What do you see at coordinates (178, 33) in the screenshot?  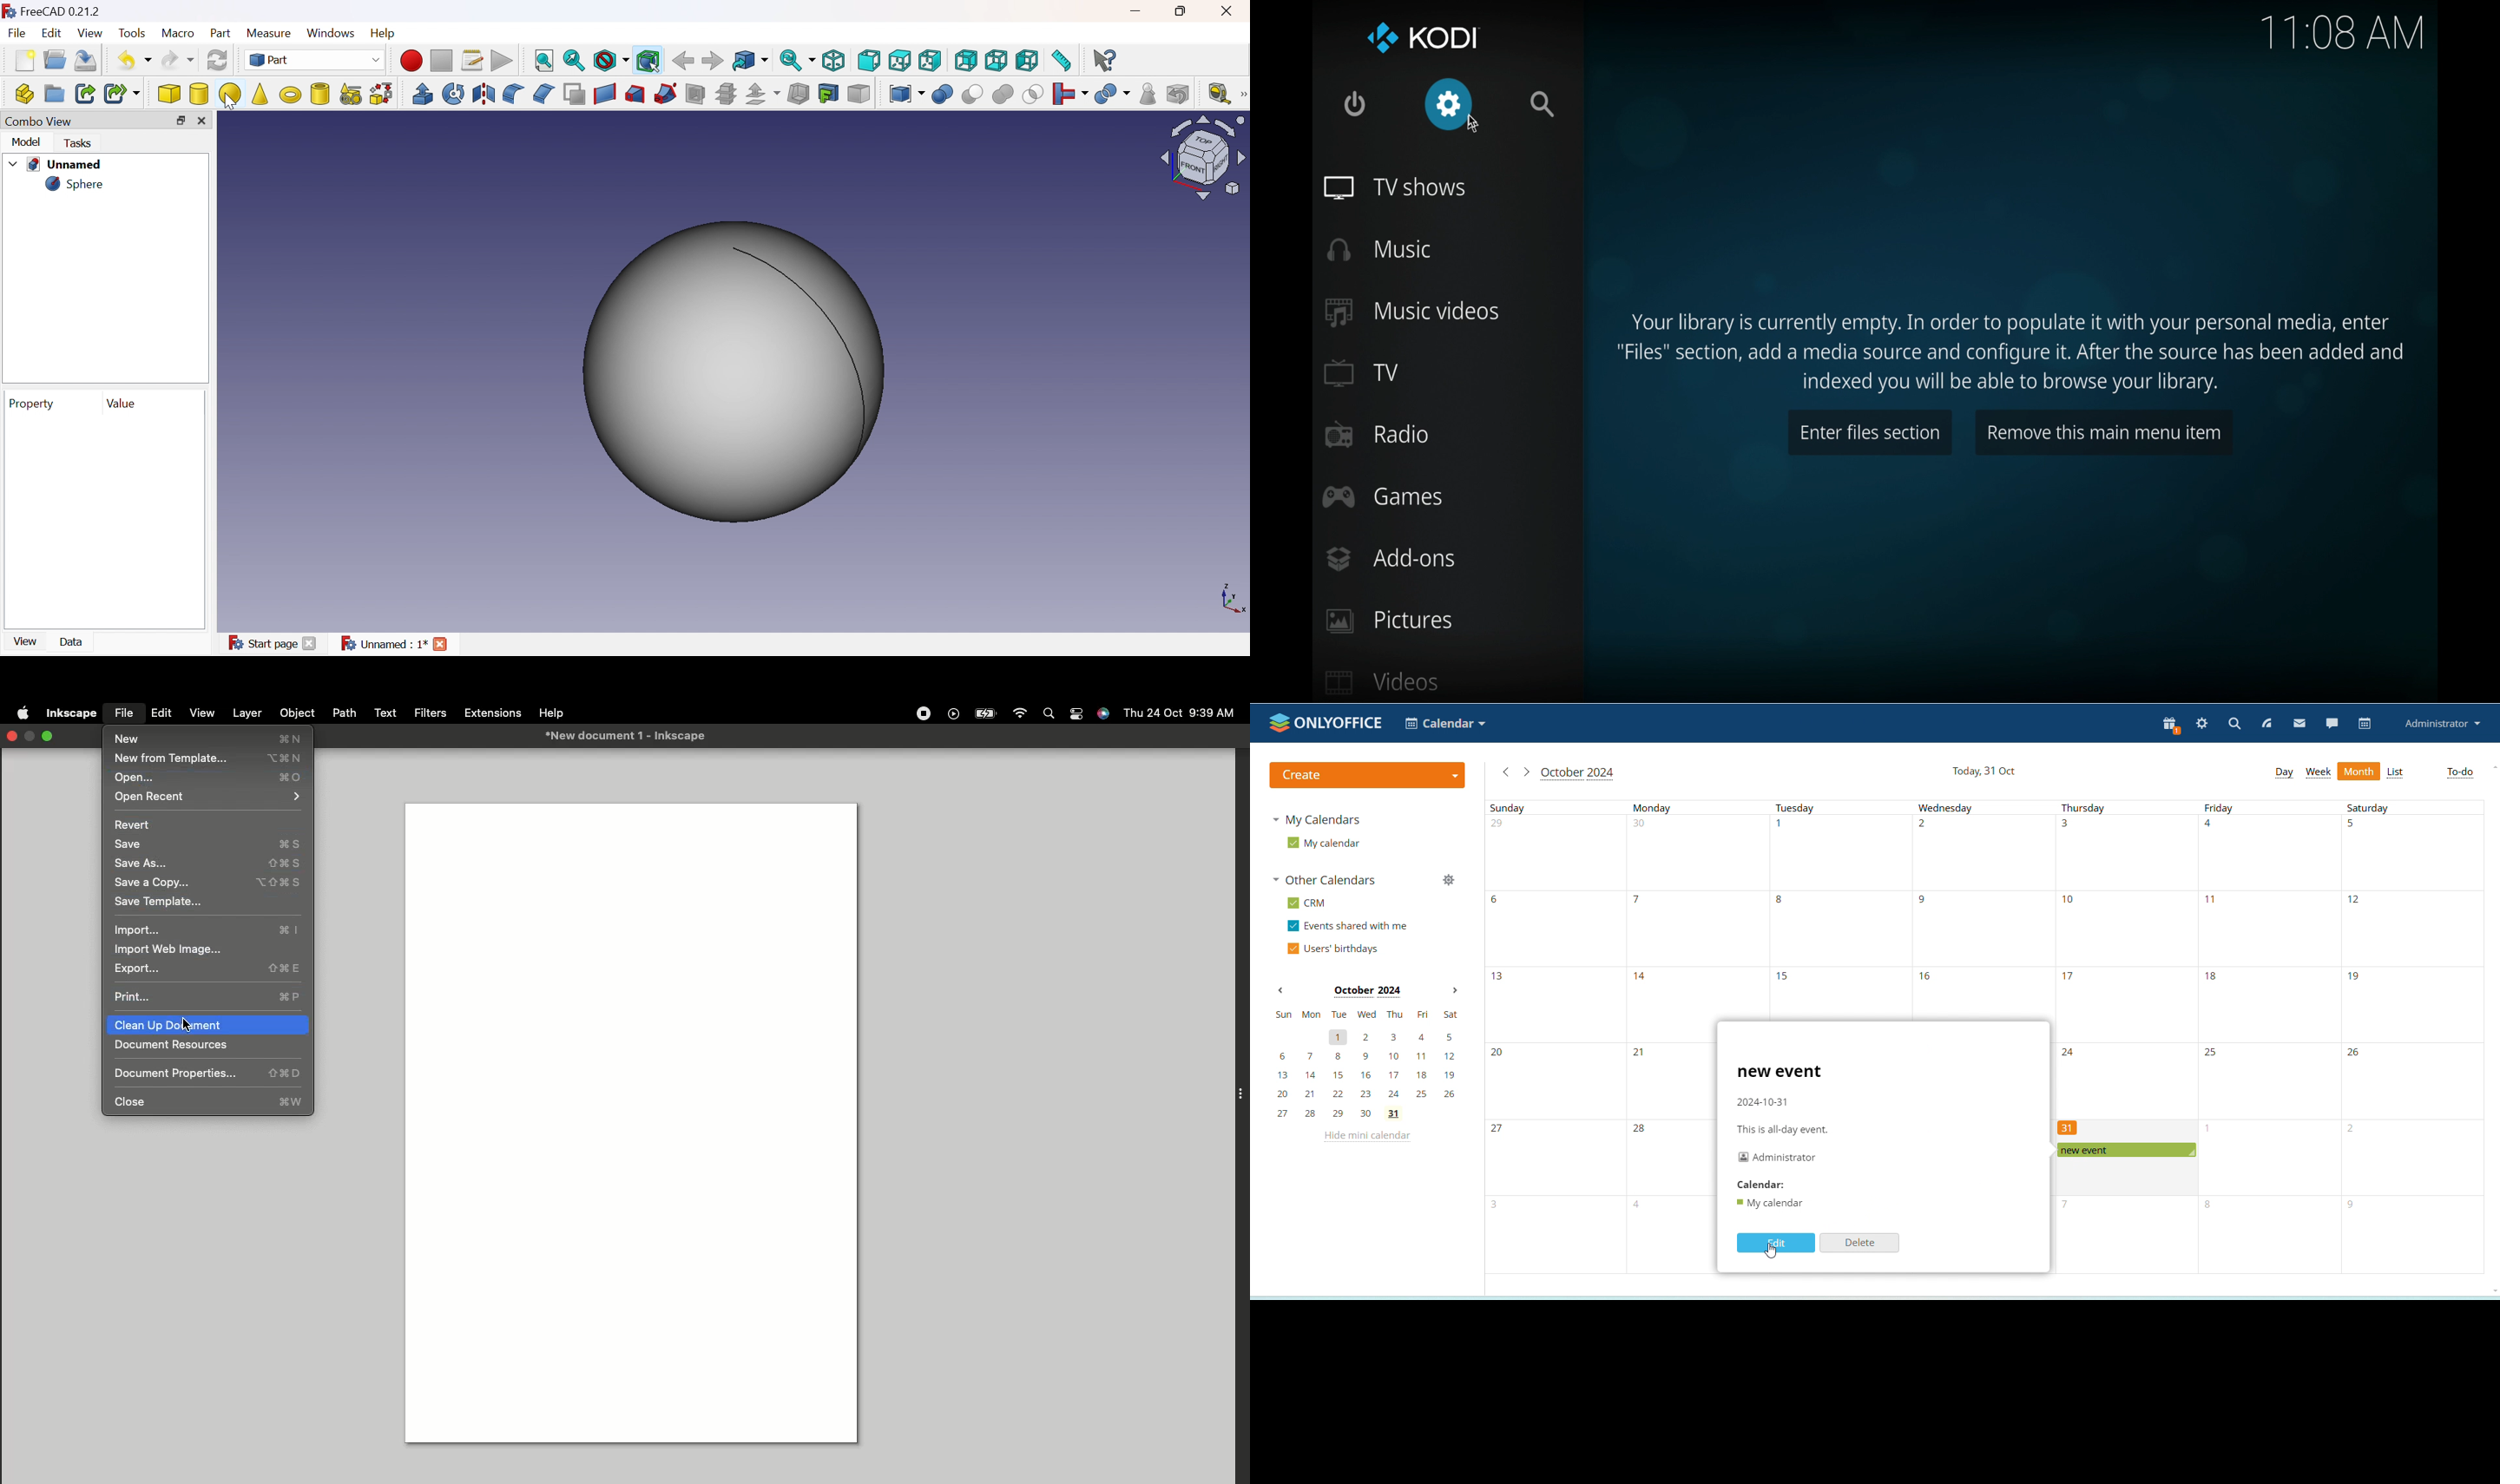 I see `Macro` at bounding box center [178, 33].